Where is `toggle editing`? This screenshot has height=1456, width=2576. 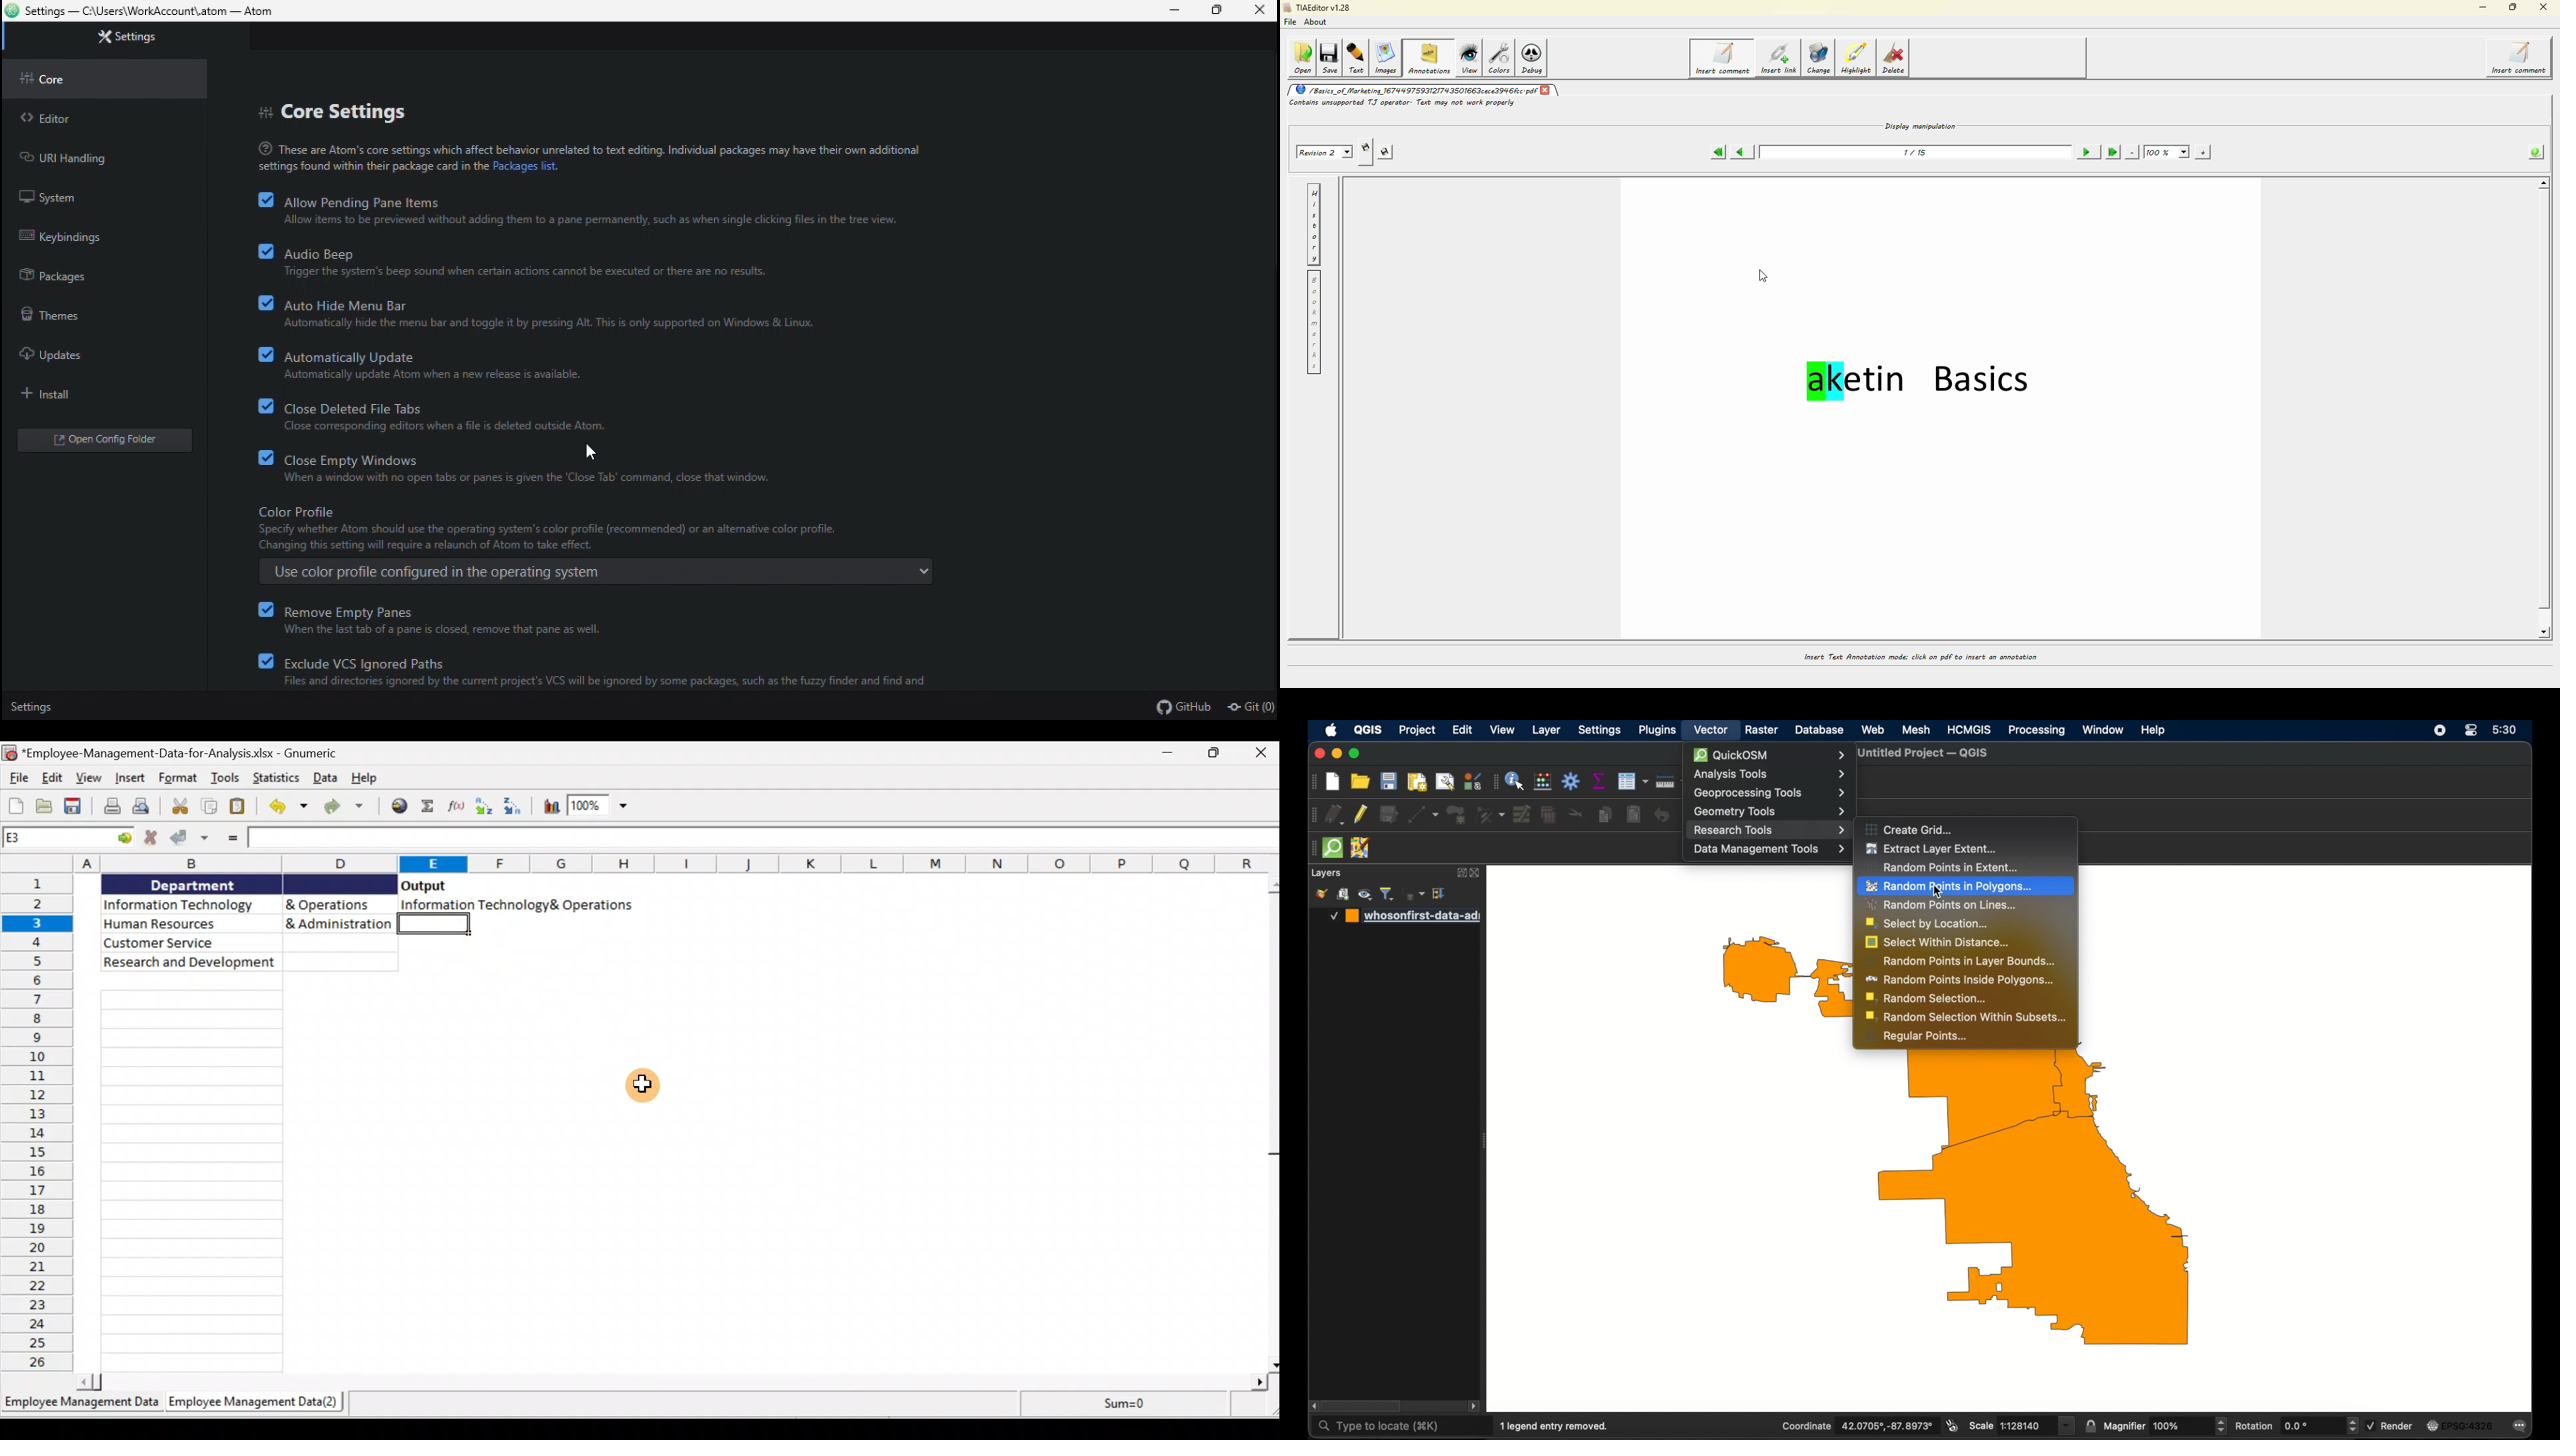
toggle editing is located at coordinates (1361, 815).